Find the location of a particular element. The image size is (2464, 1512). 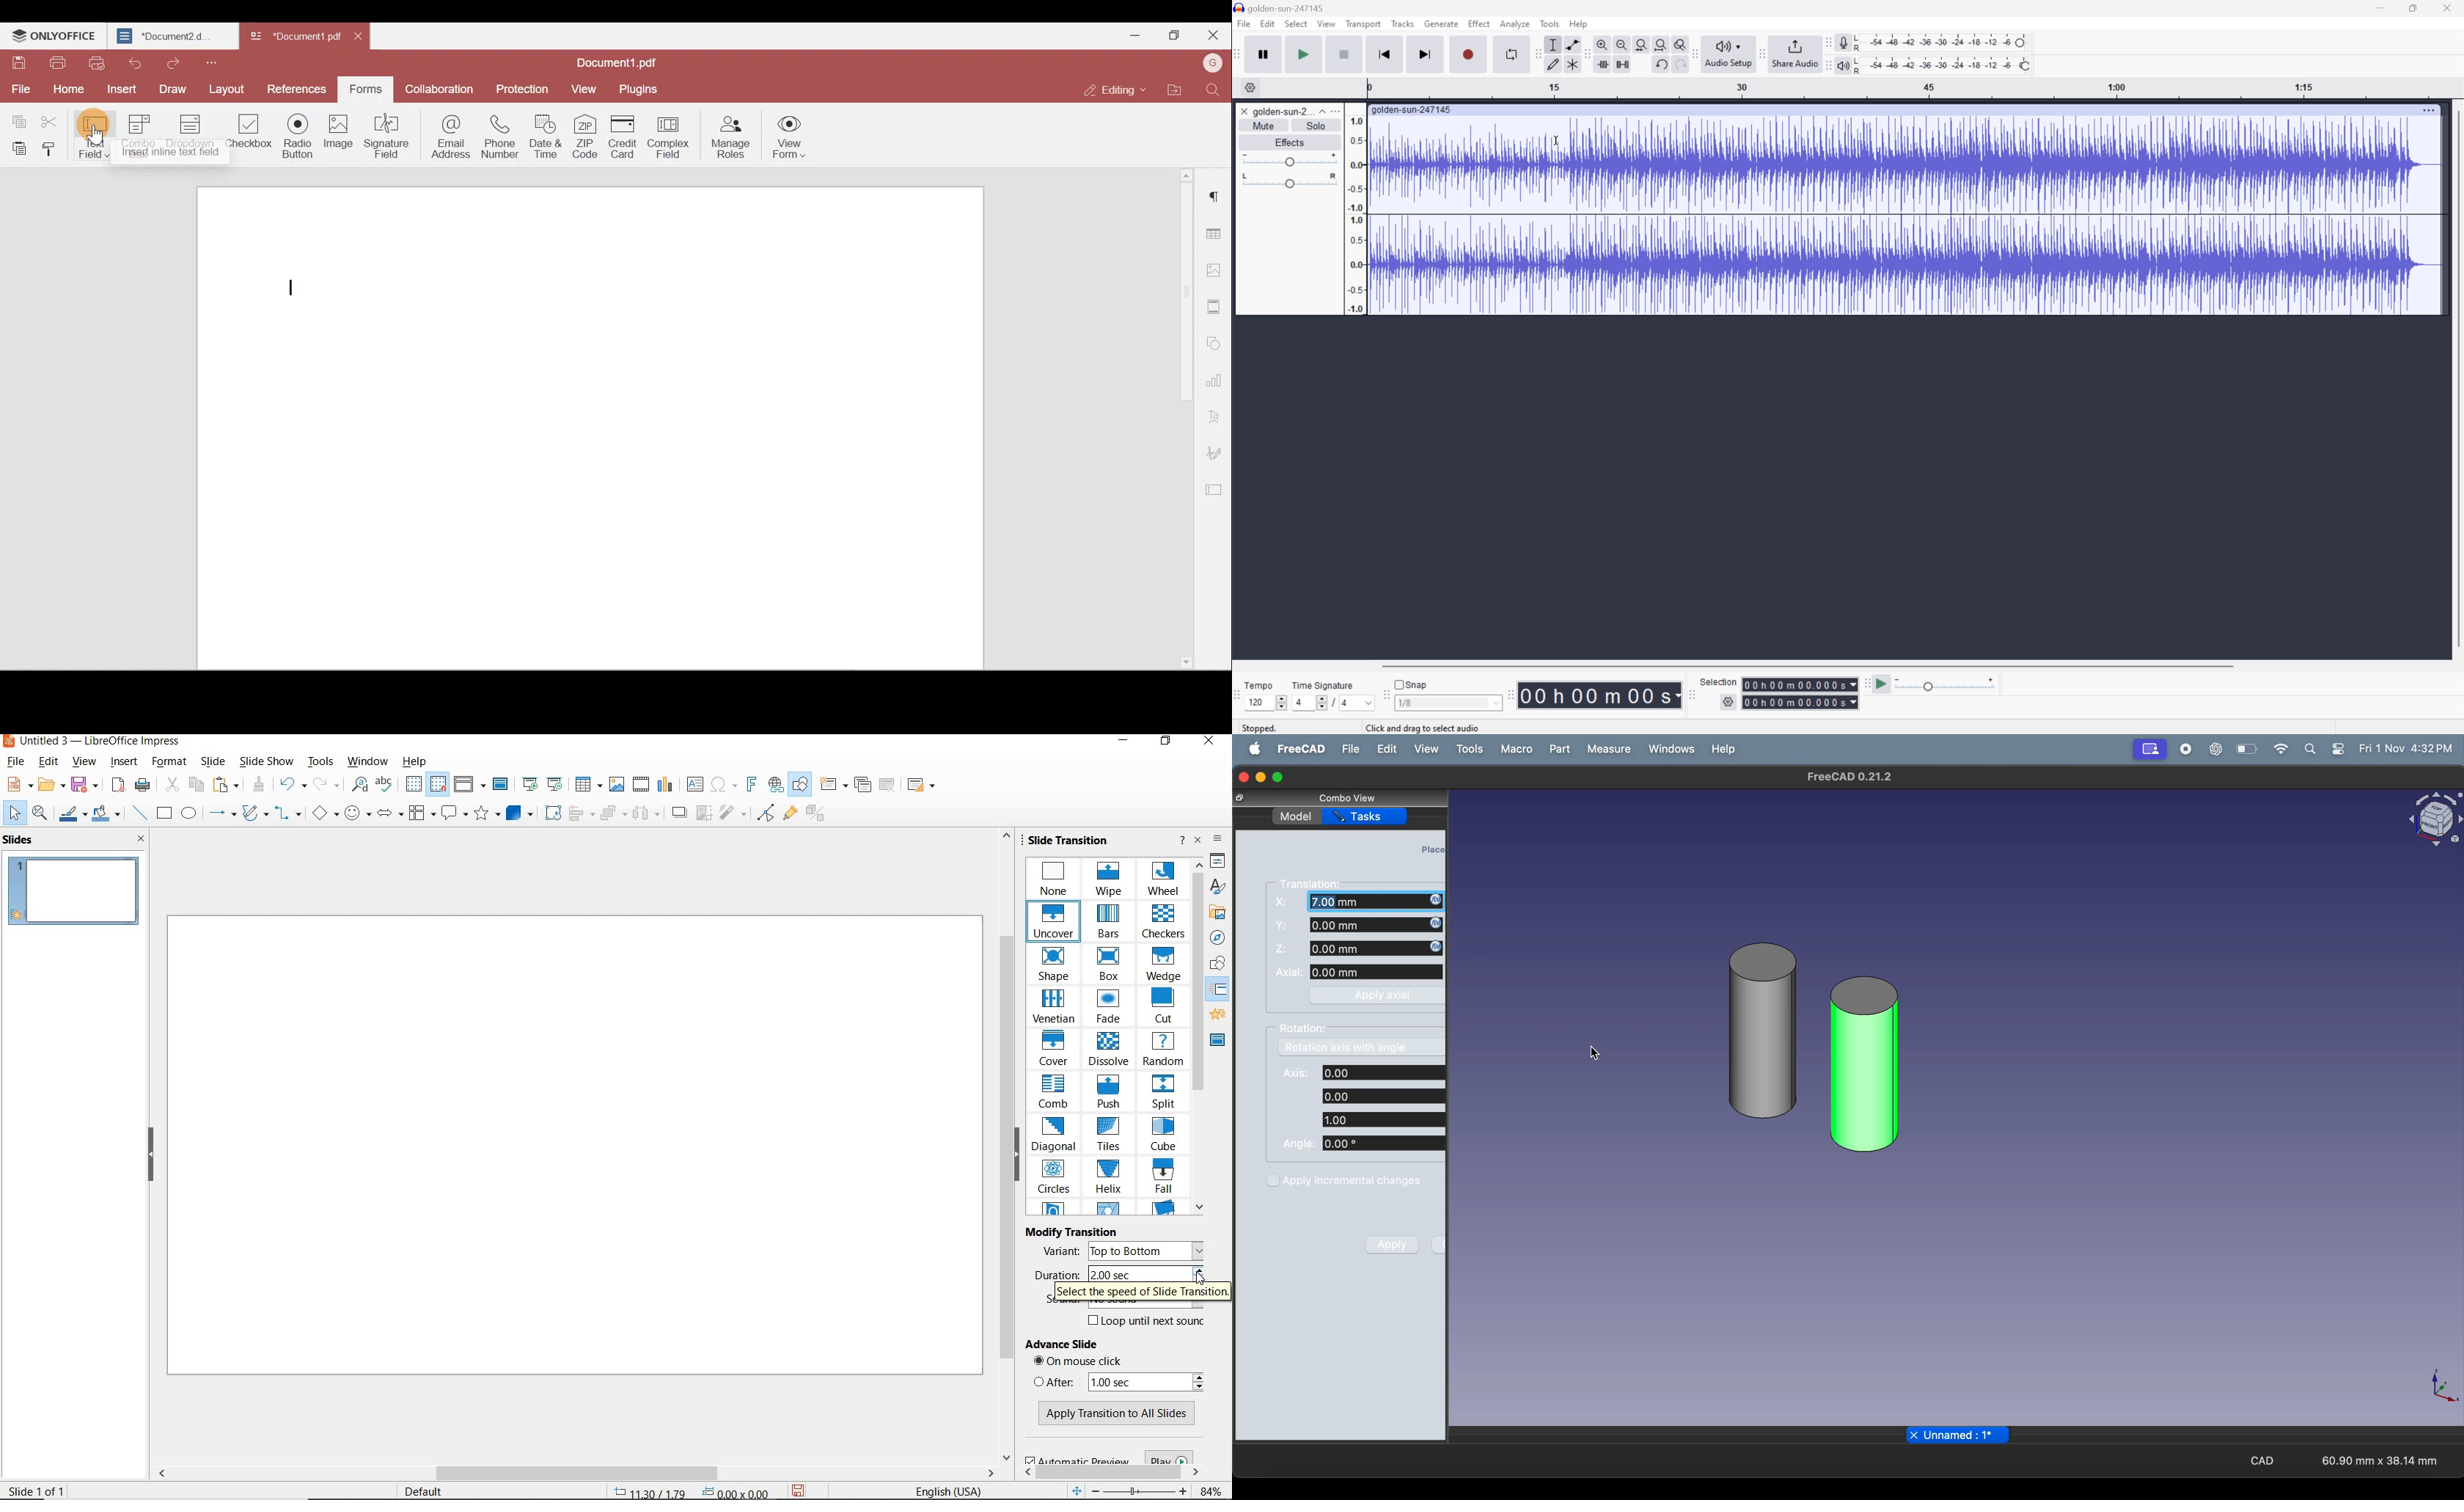

NEW is located at coordinates (18, 786).